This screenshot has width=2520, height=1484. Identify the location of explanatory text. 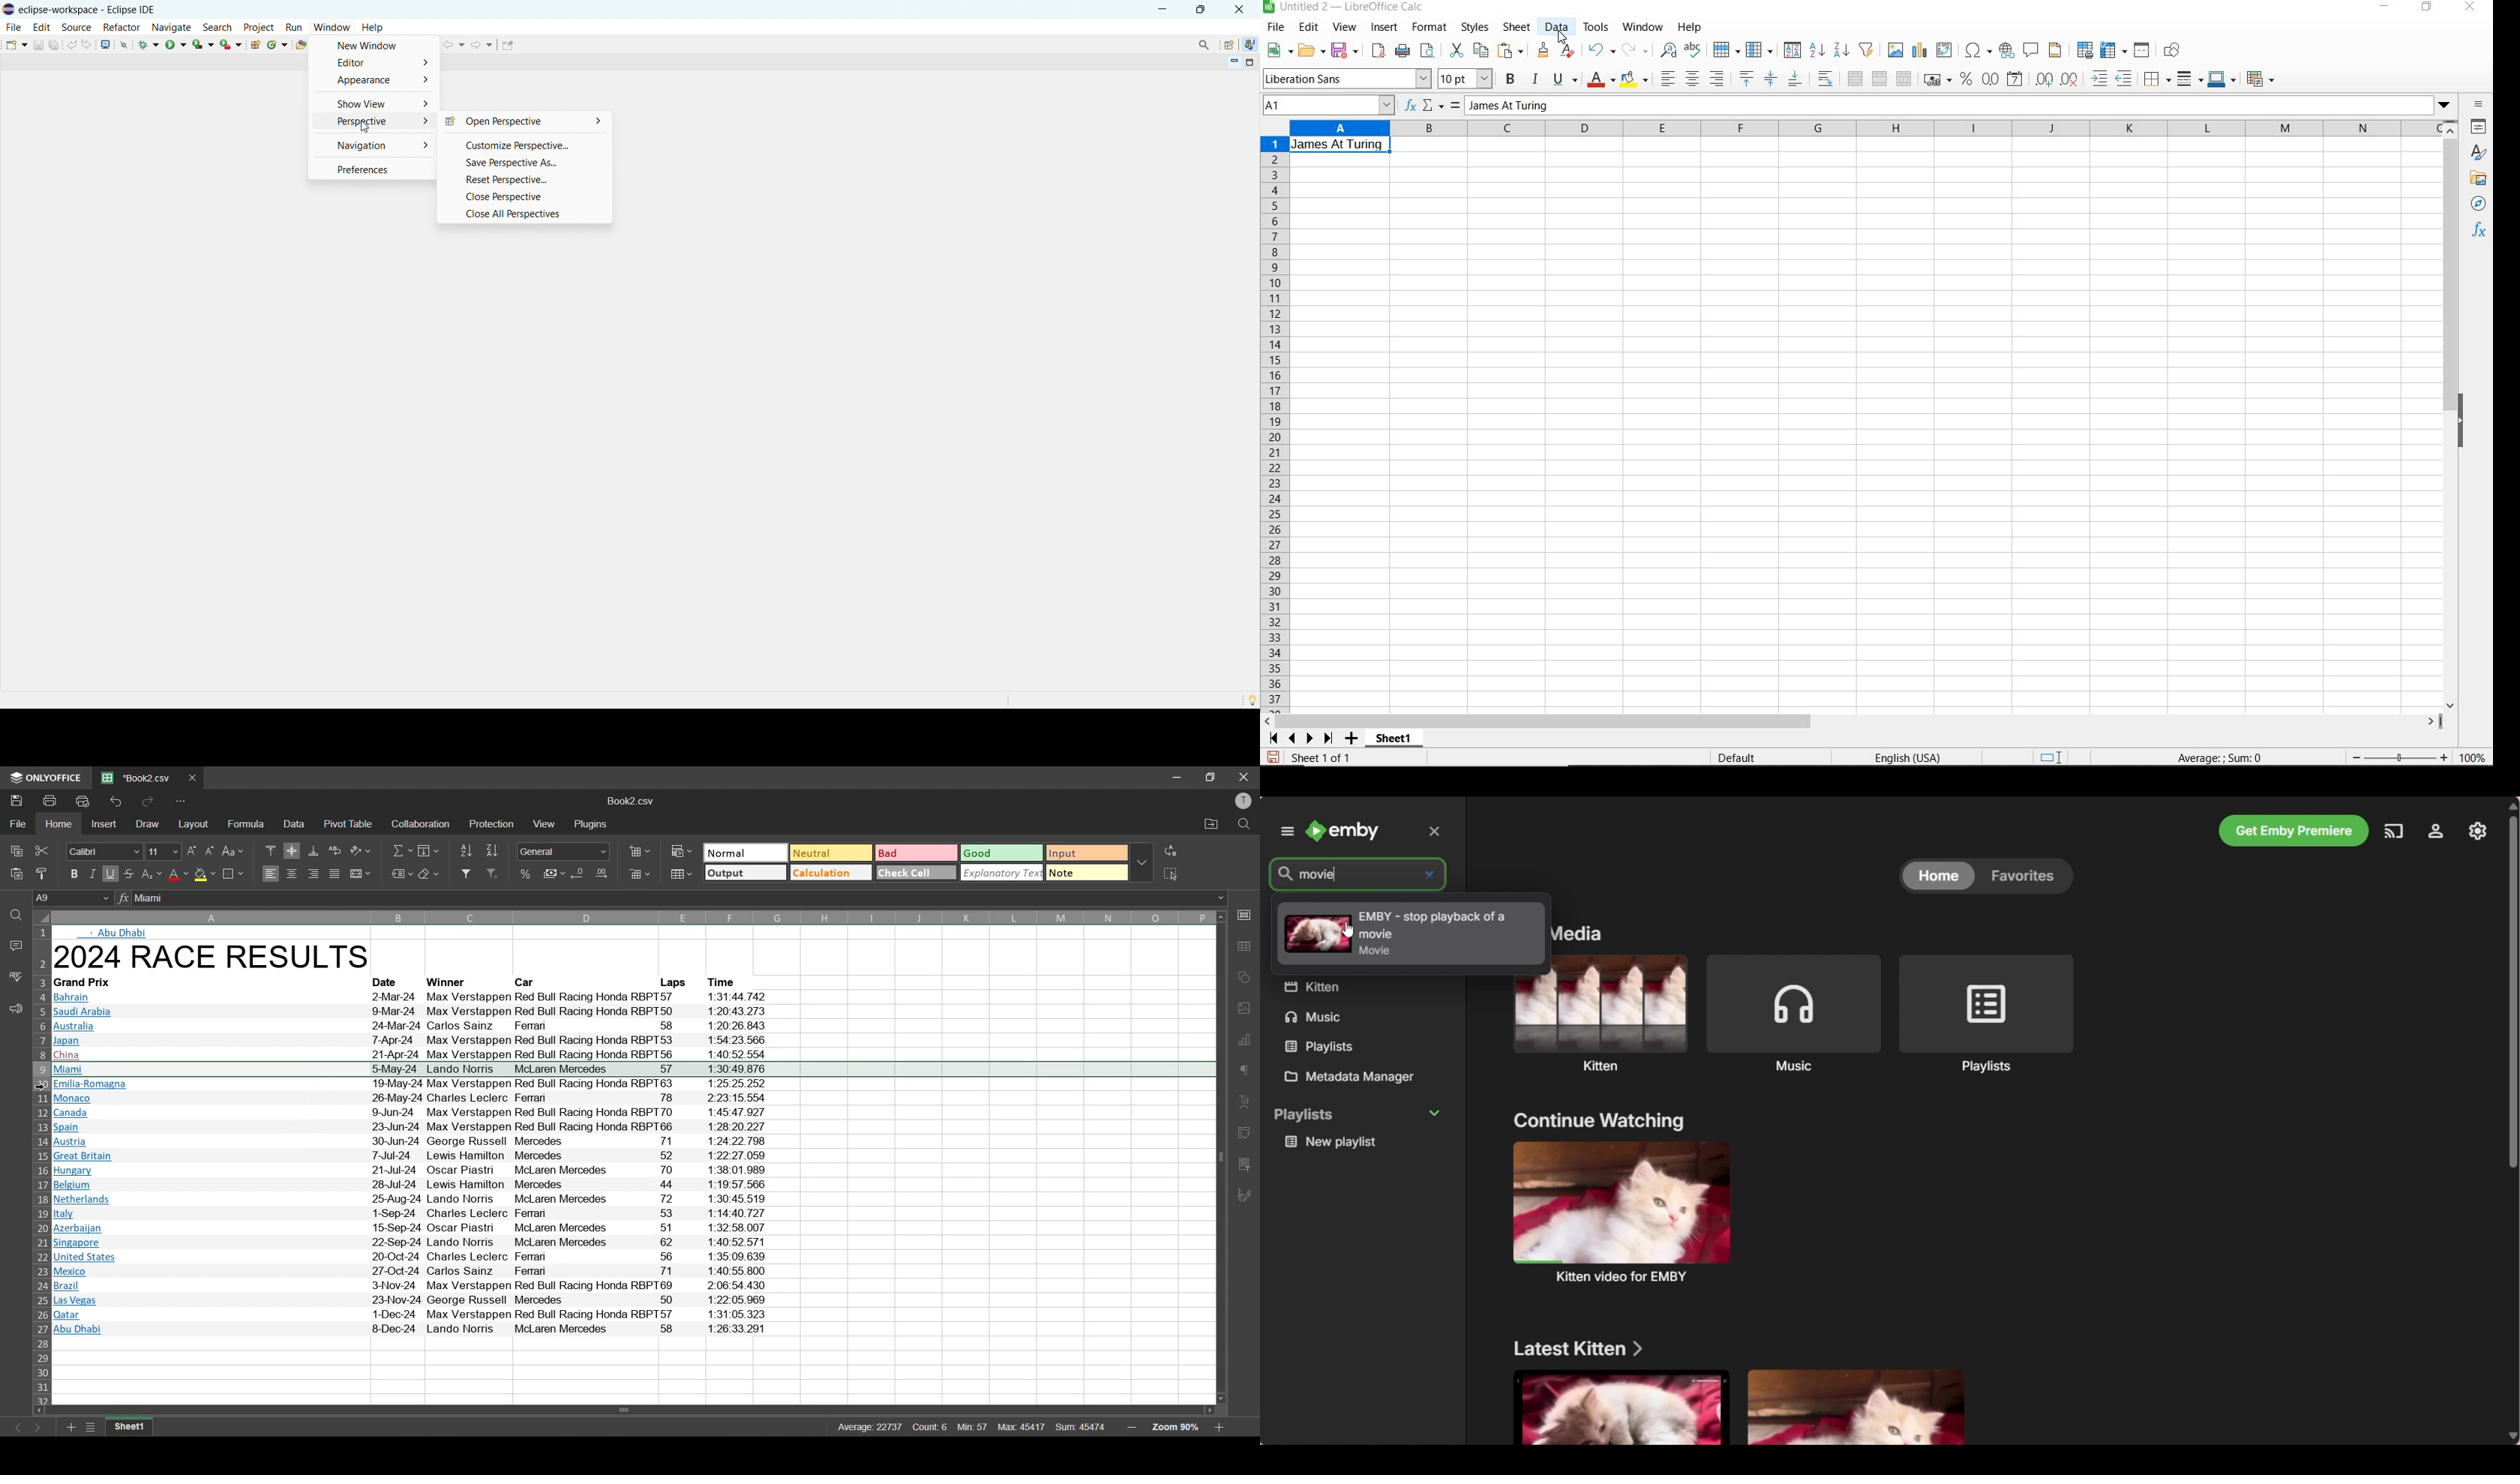
(1001, 873).